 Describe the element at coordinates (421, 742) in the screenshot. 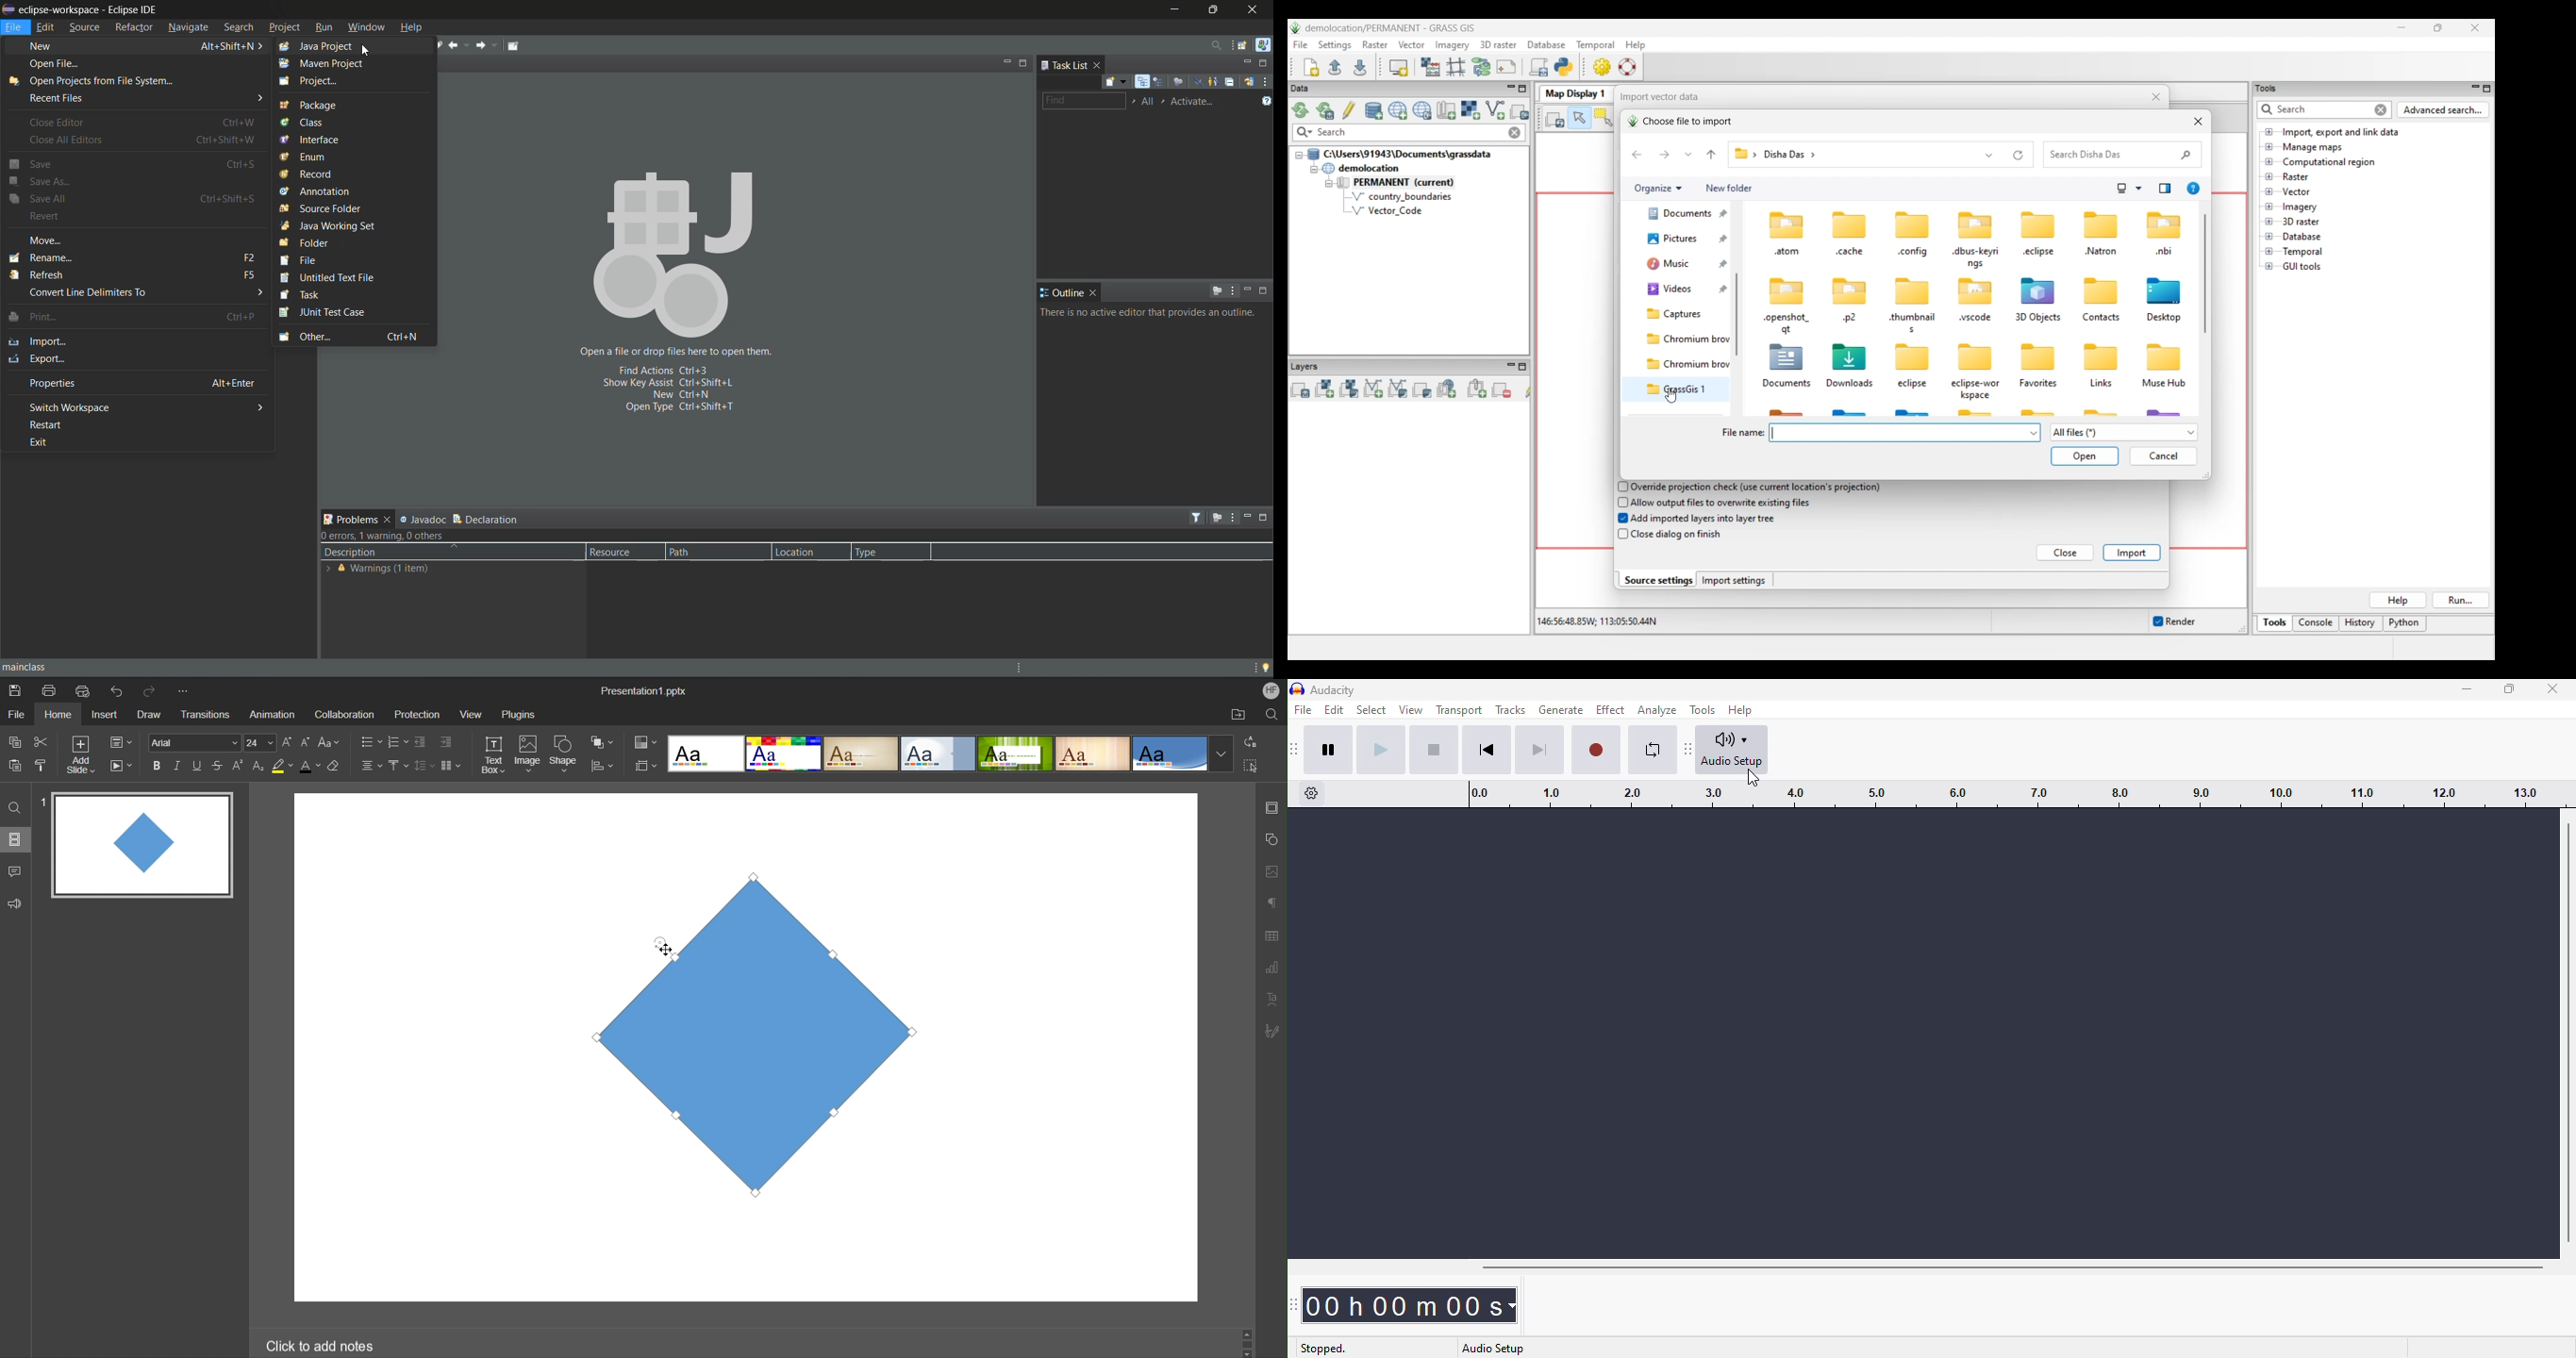

I see `Decrease Indent` at that location.